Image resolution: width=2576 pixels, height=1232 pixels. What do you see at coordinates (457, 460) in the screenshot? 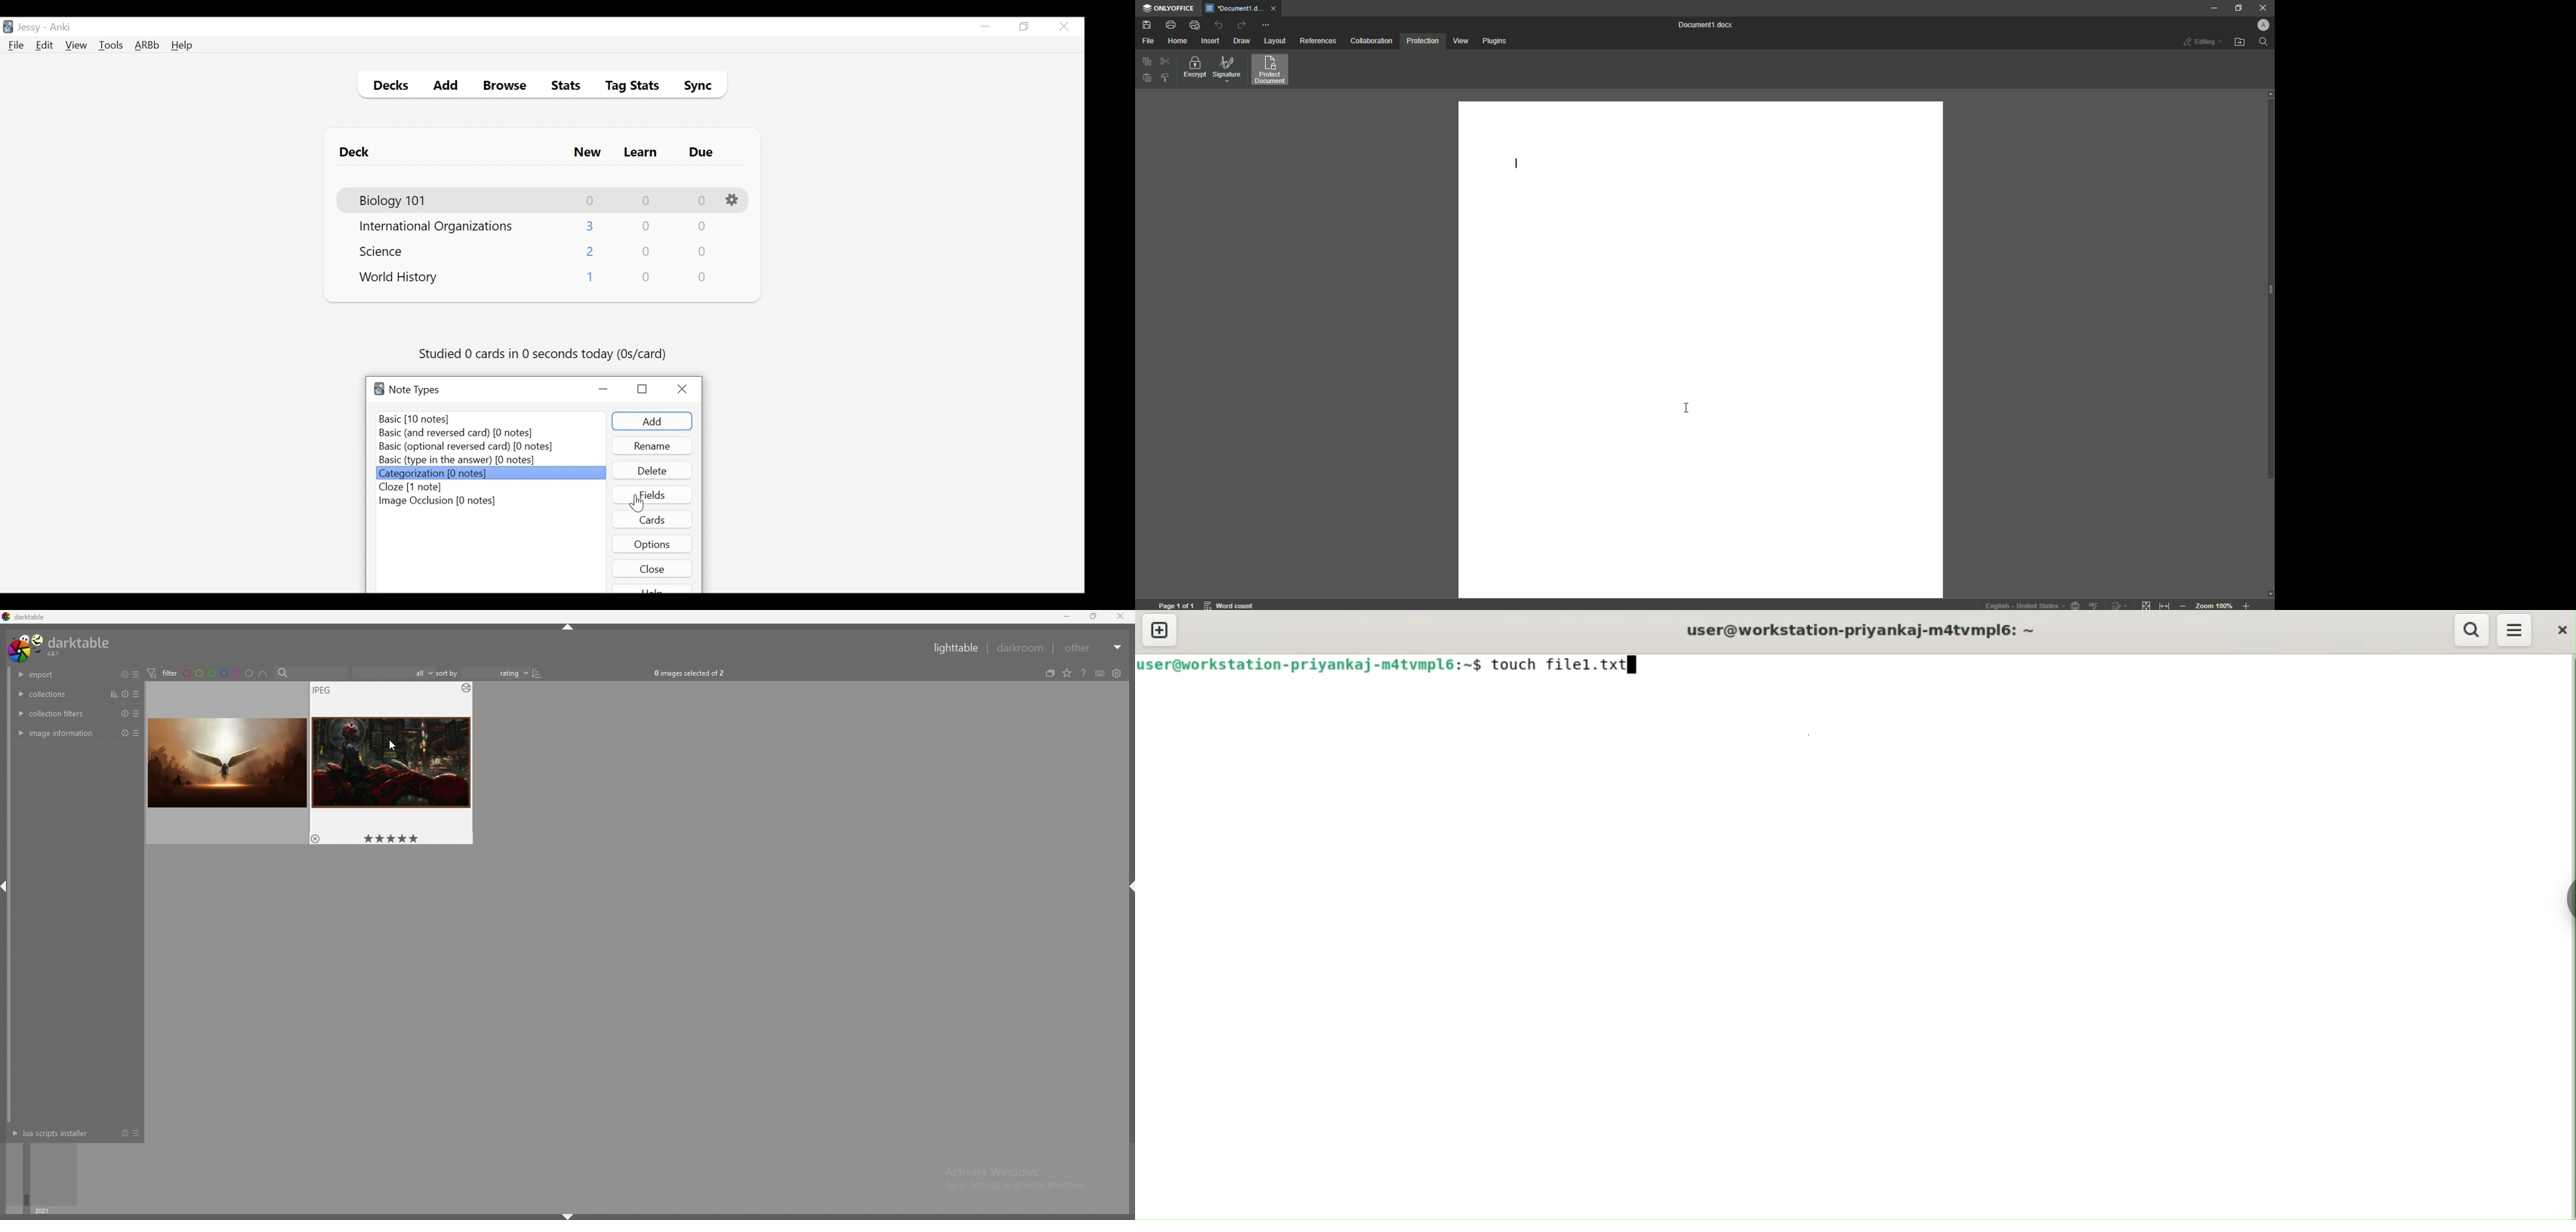
I see `Basic (type in the answer)  (number of notes)` at bounding box center [457, 460].